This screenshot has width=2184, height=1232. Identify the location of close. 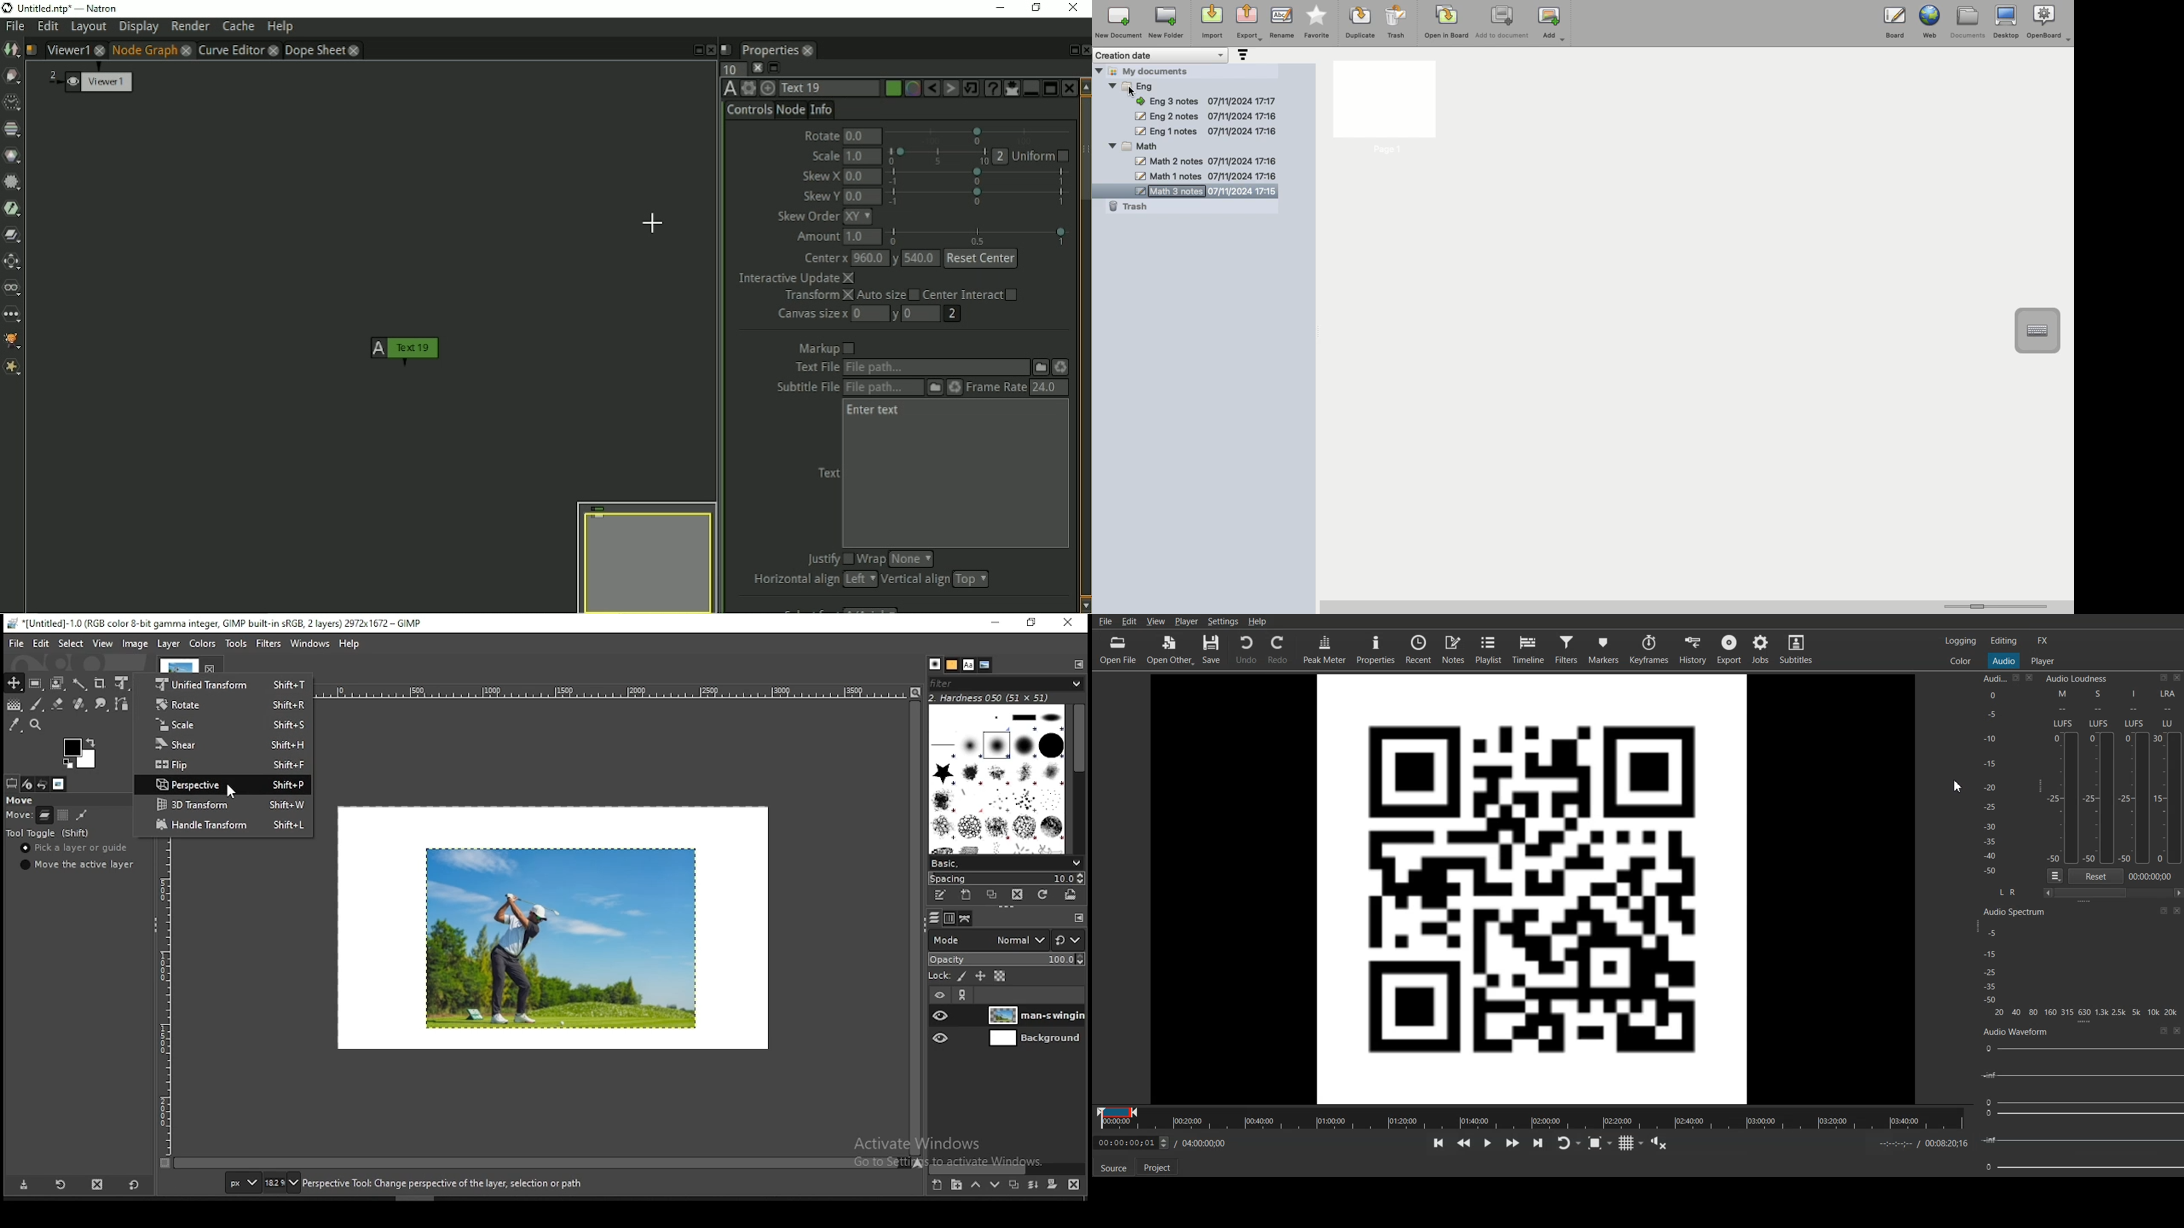
(211, 668).